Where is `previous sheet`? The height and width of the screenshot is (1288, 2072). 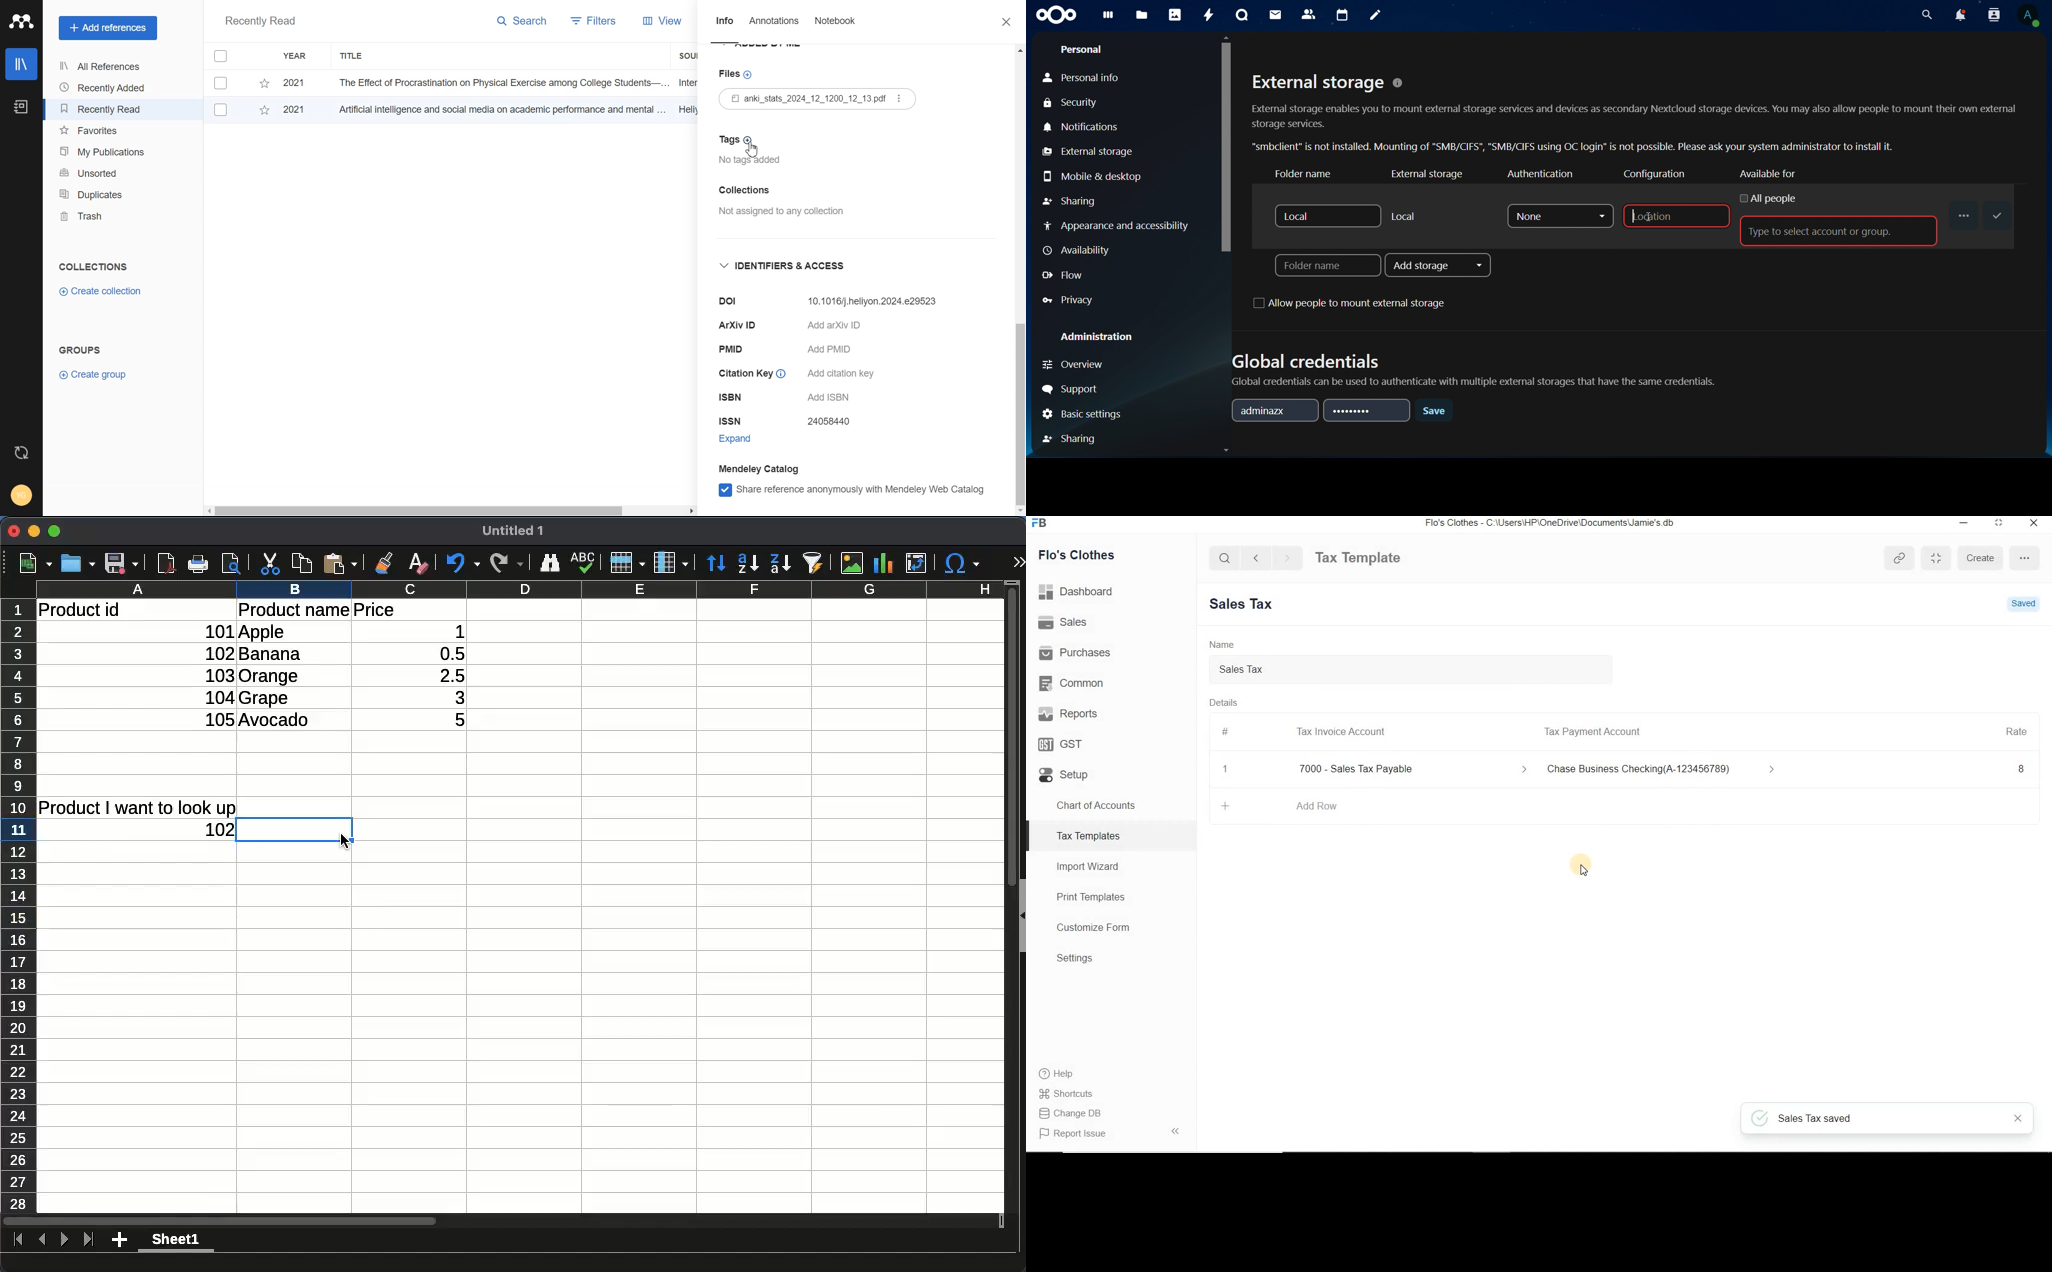 previous sheet is located at coordinates (42, 1240).